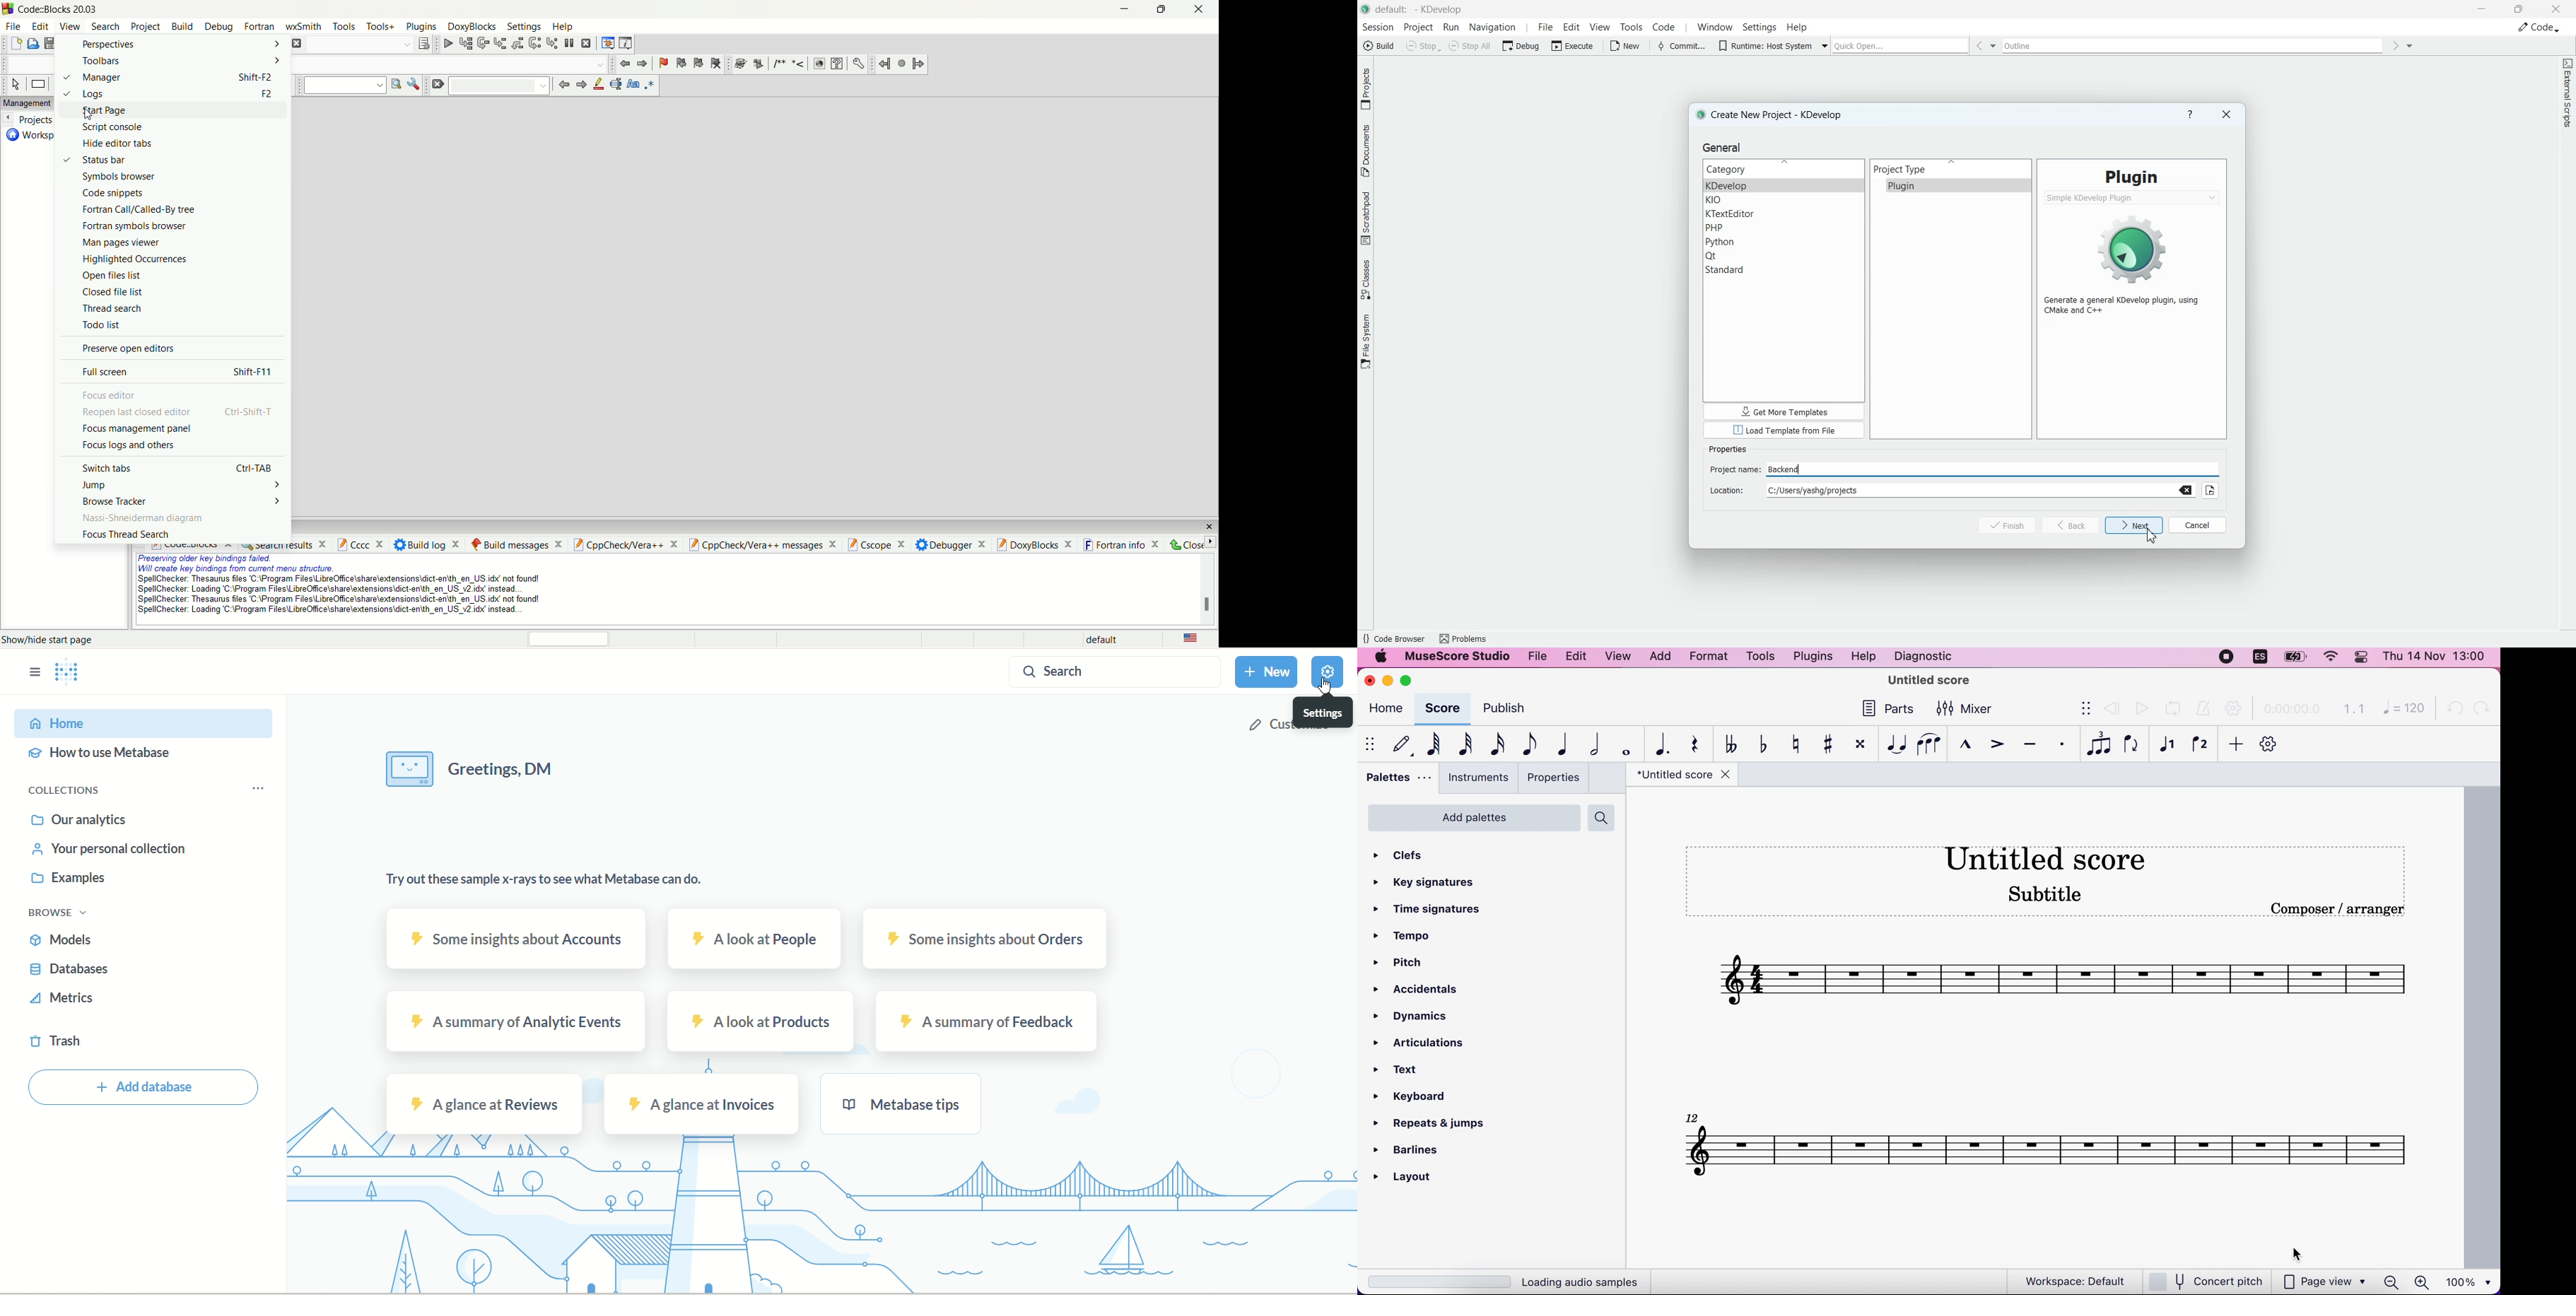 This screenshot has width=2576, height=1316. What do you see at coordinates (1380, 656) in the screenshot?
I see `mac logo` at bounding box center [1380, 656].